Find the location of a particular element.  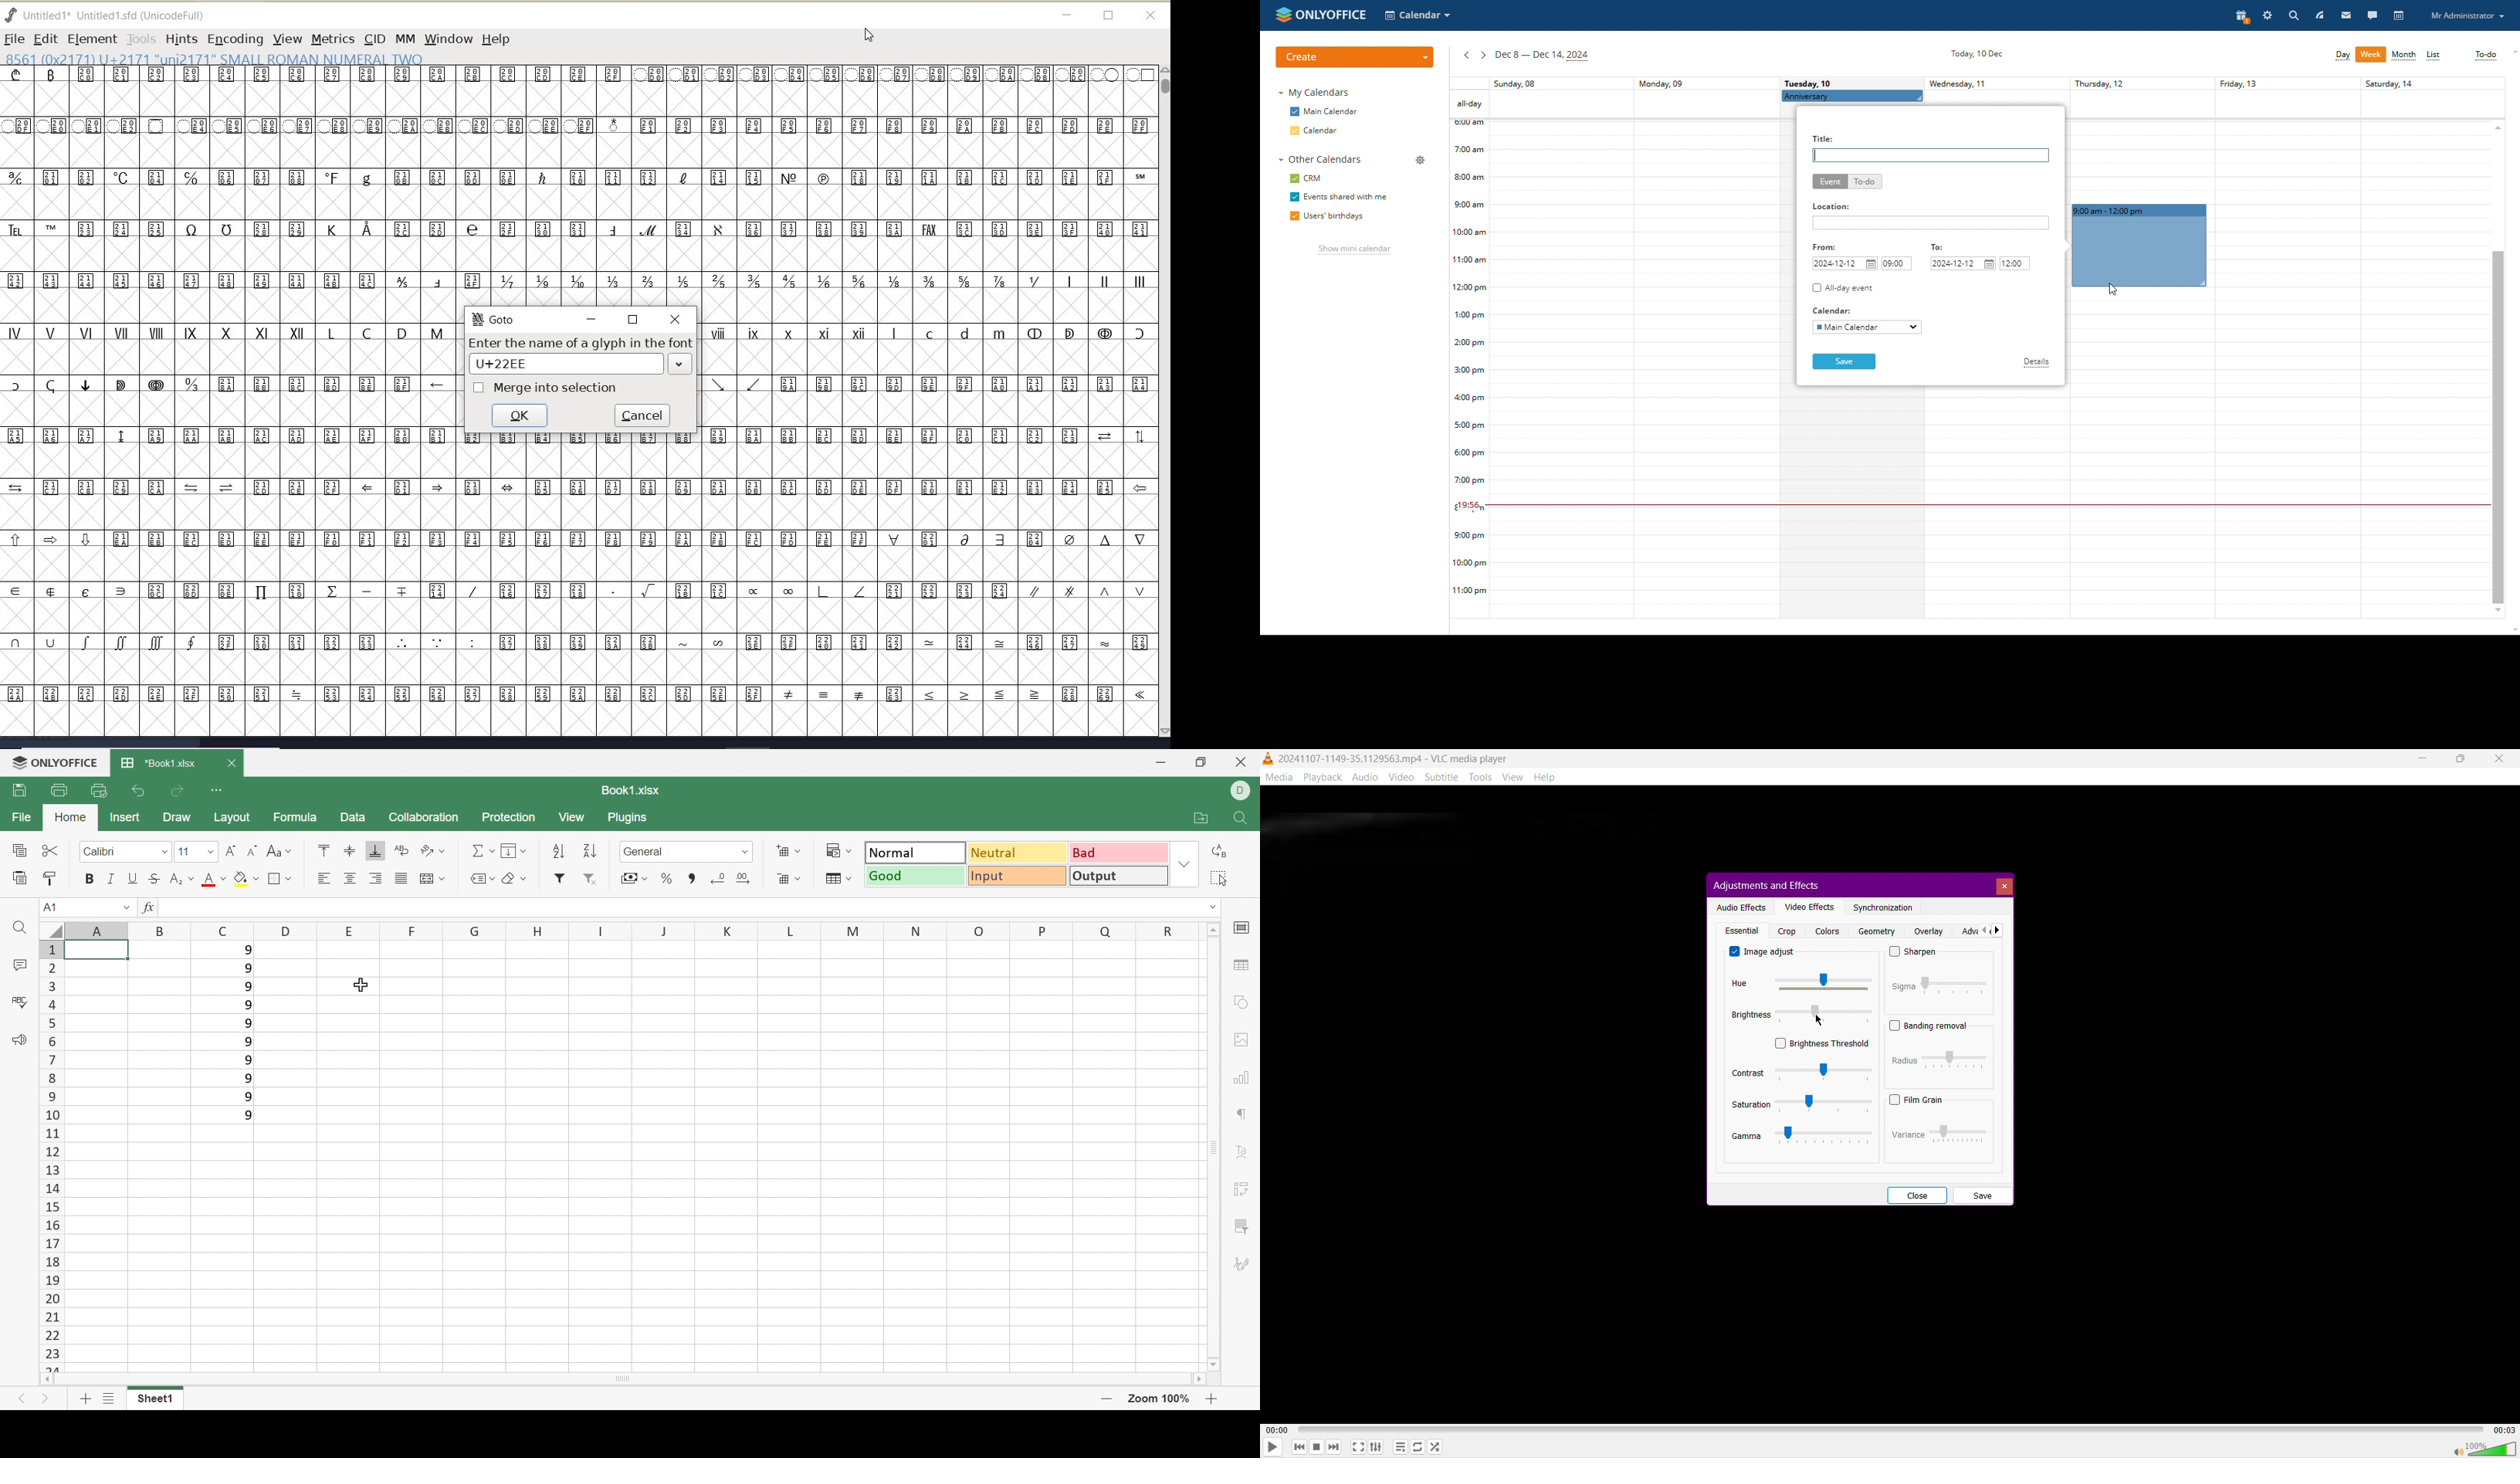

MINIMIZE is located at coordinates (590, 319).